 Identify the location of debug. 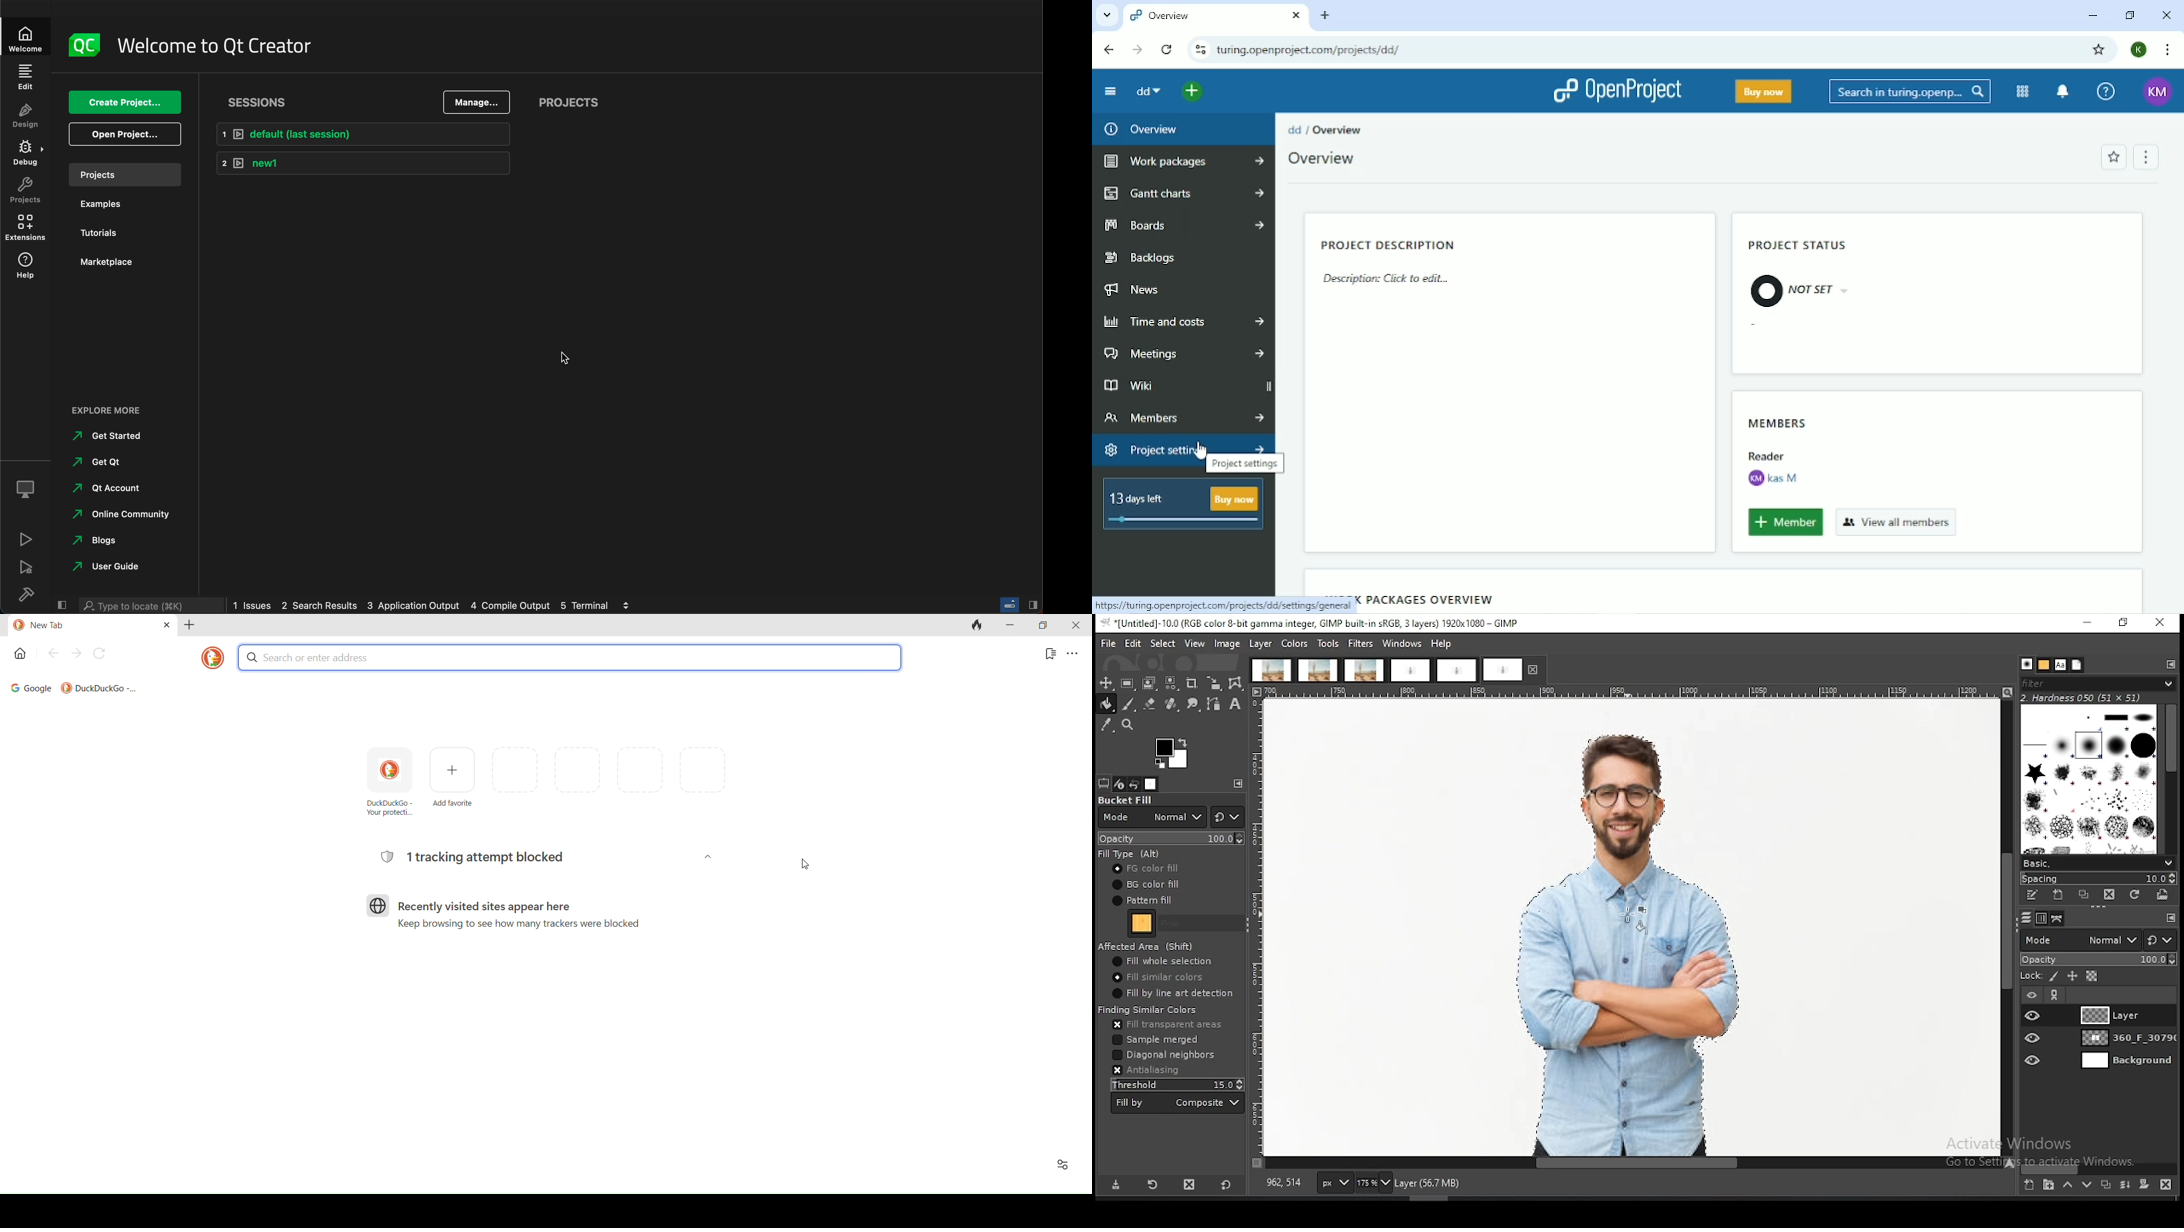
(27, 155).